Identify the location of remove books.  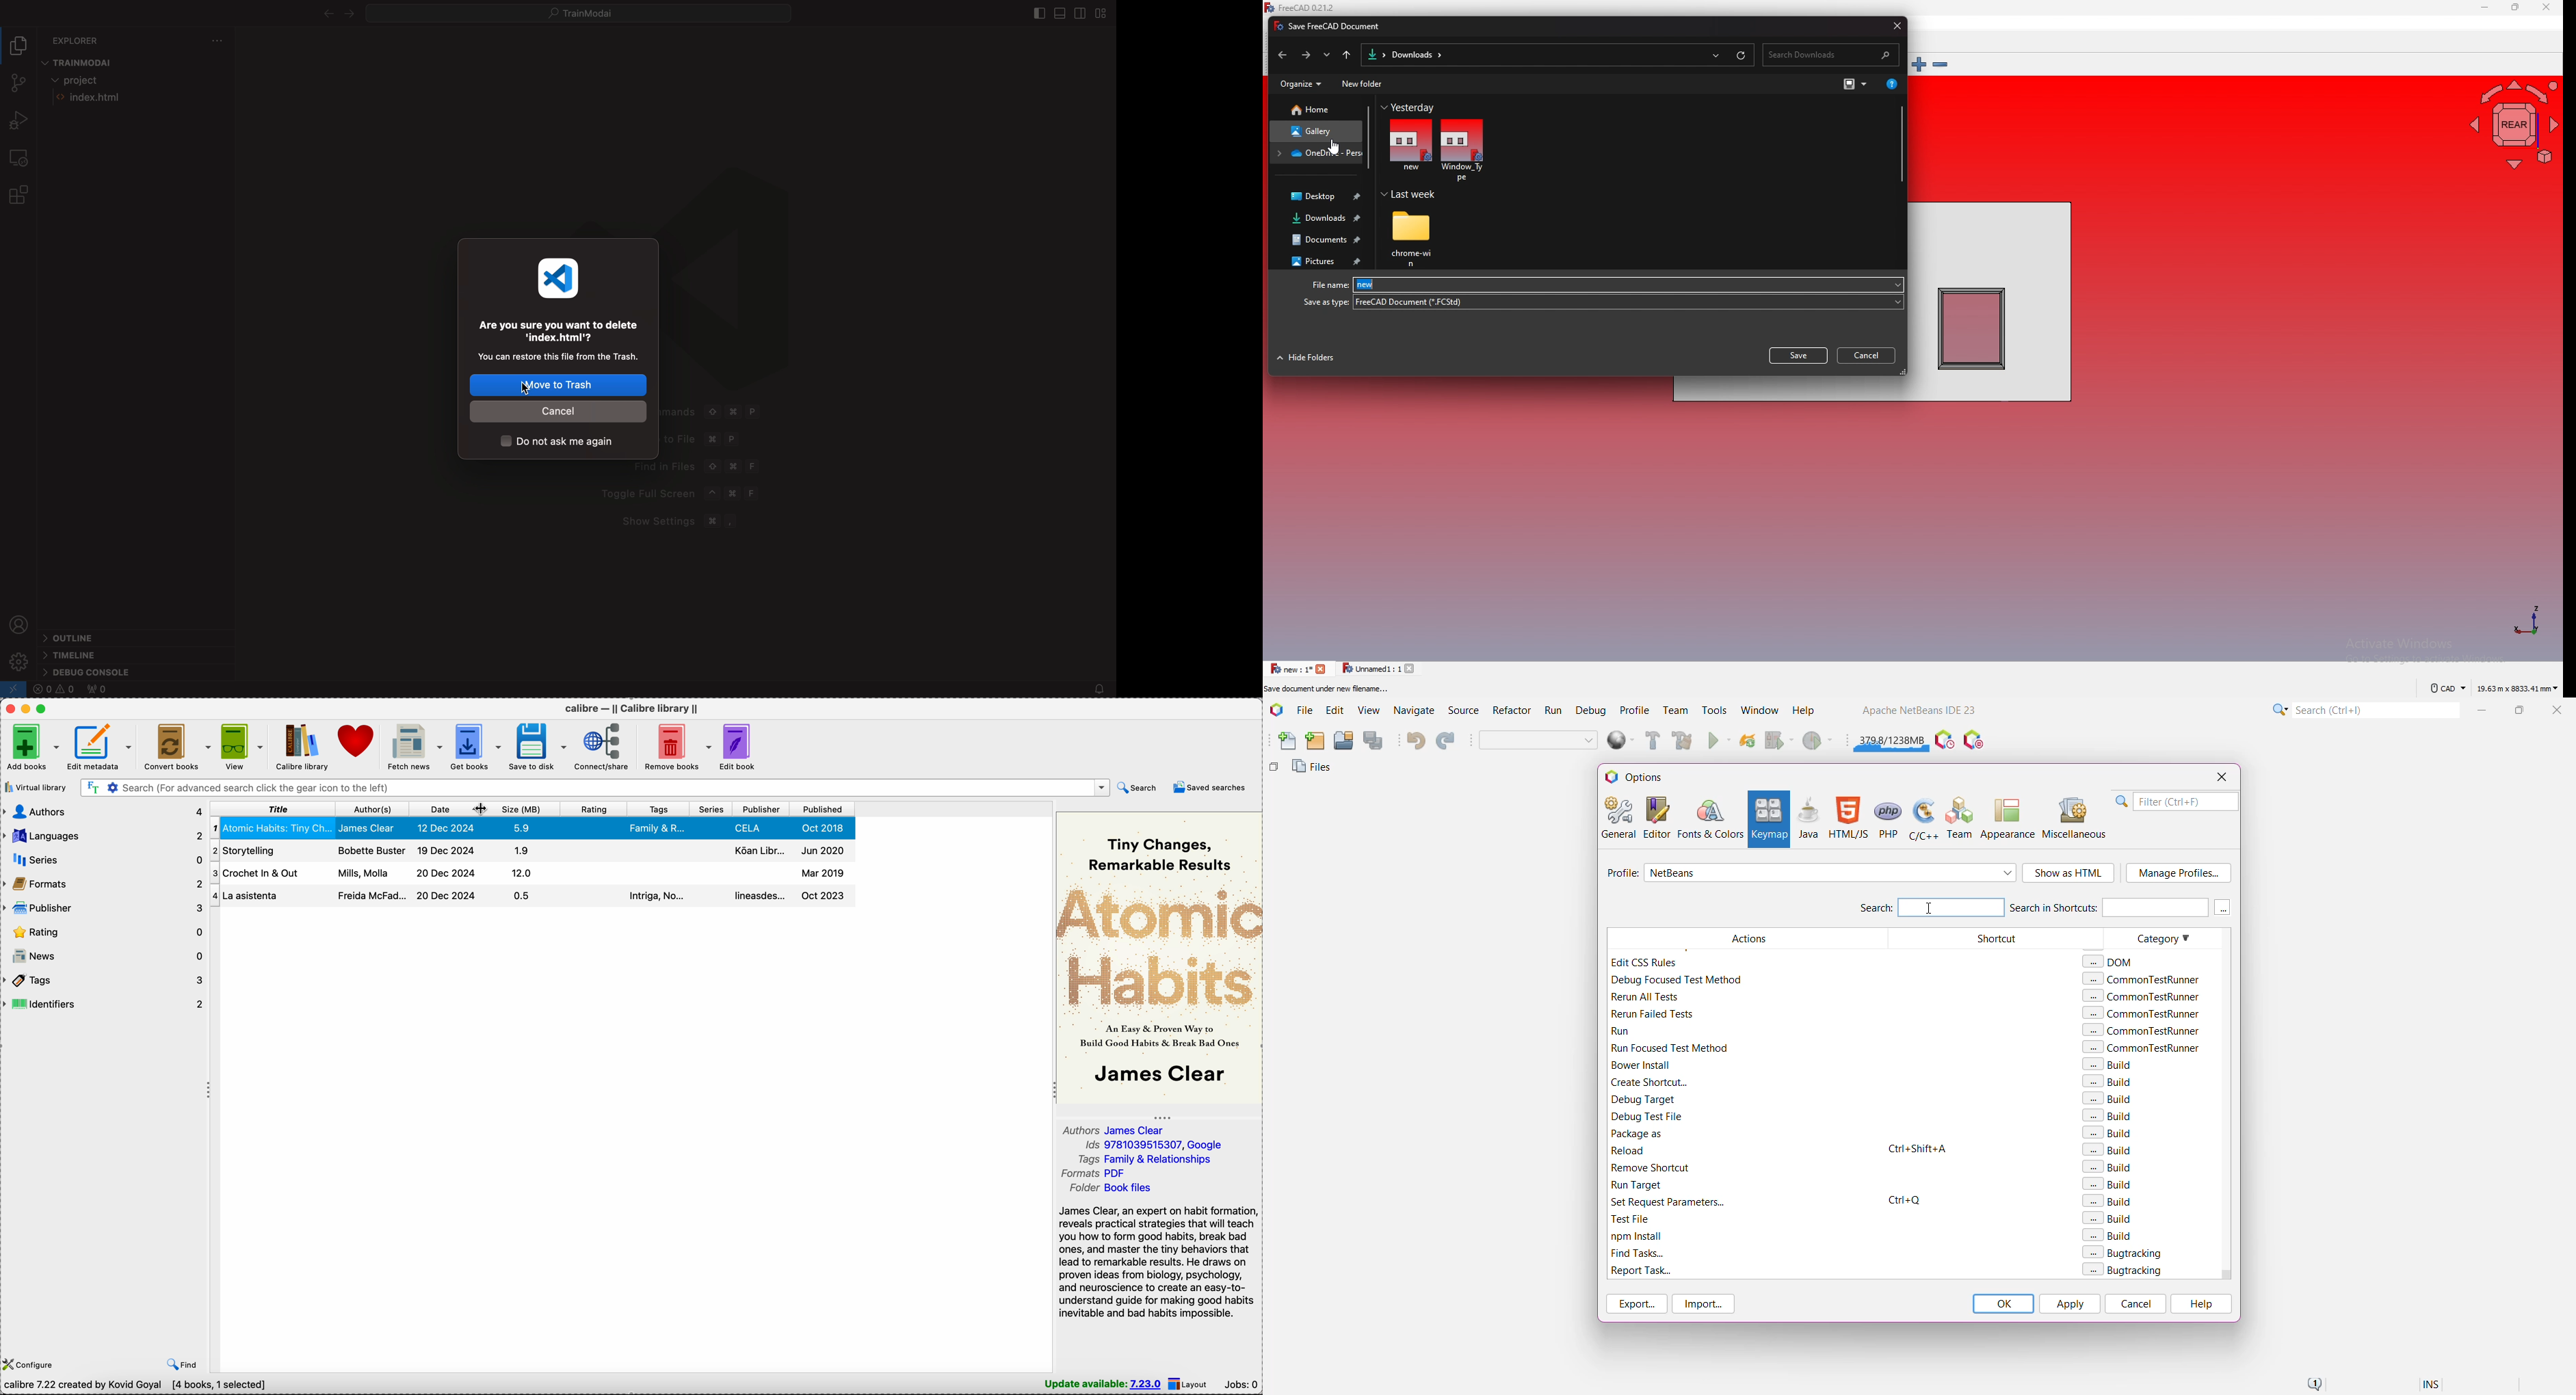
(676, 746).